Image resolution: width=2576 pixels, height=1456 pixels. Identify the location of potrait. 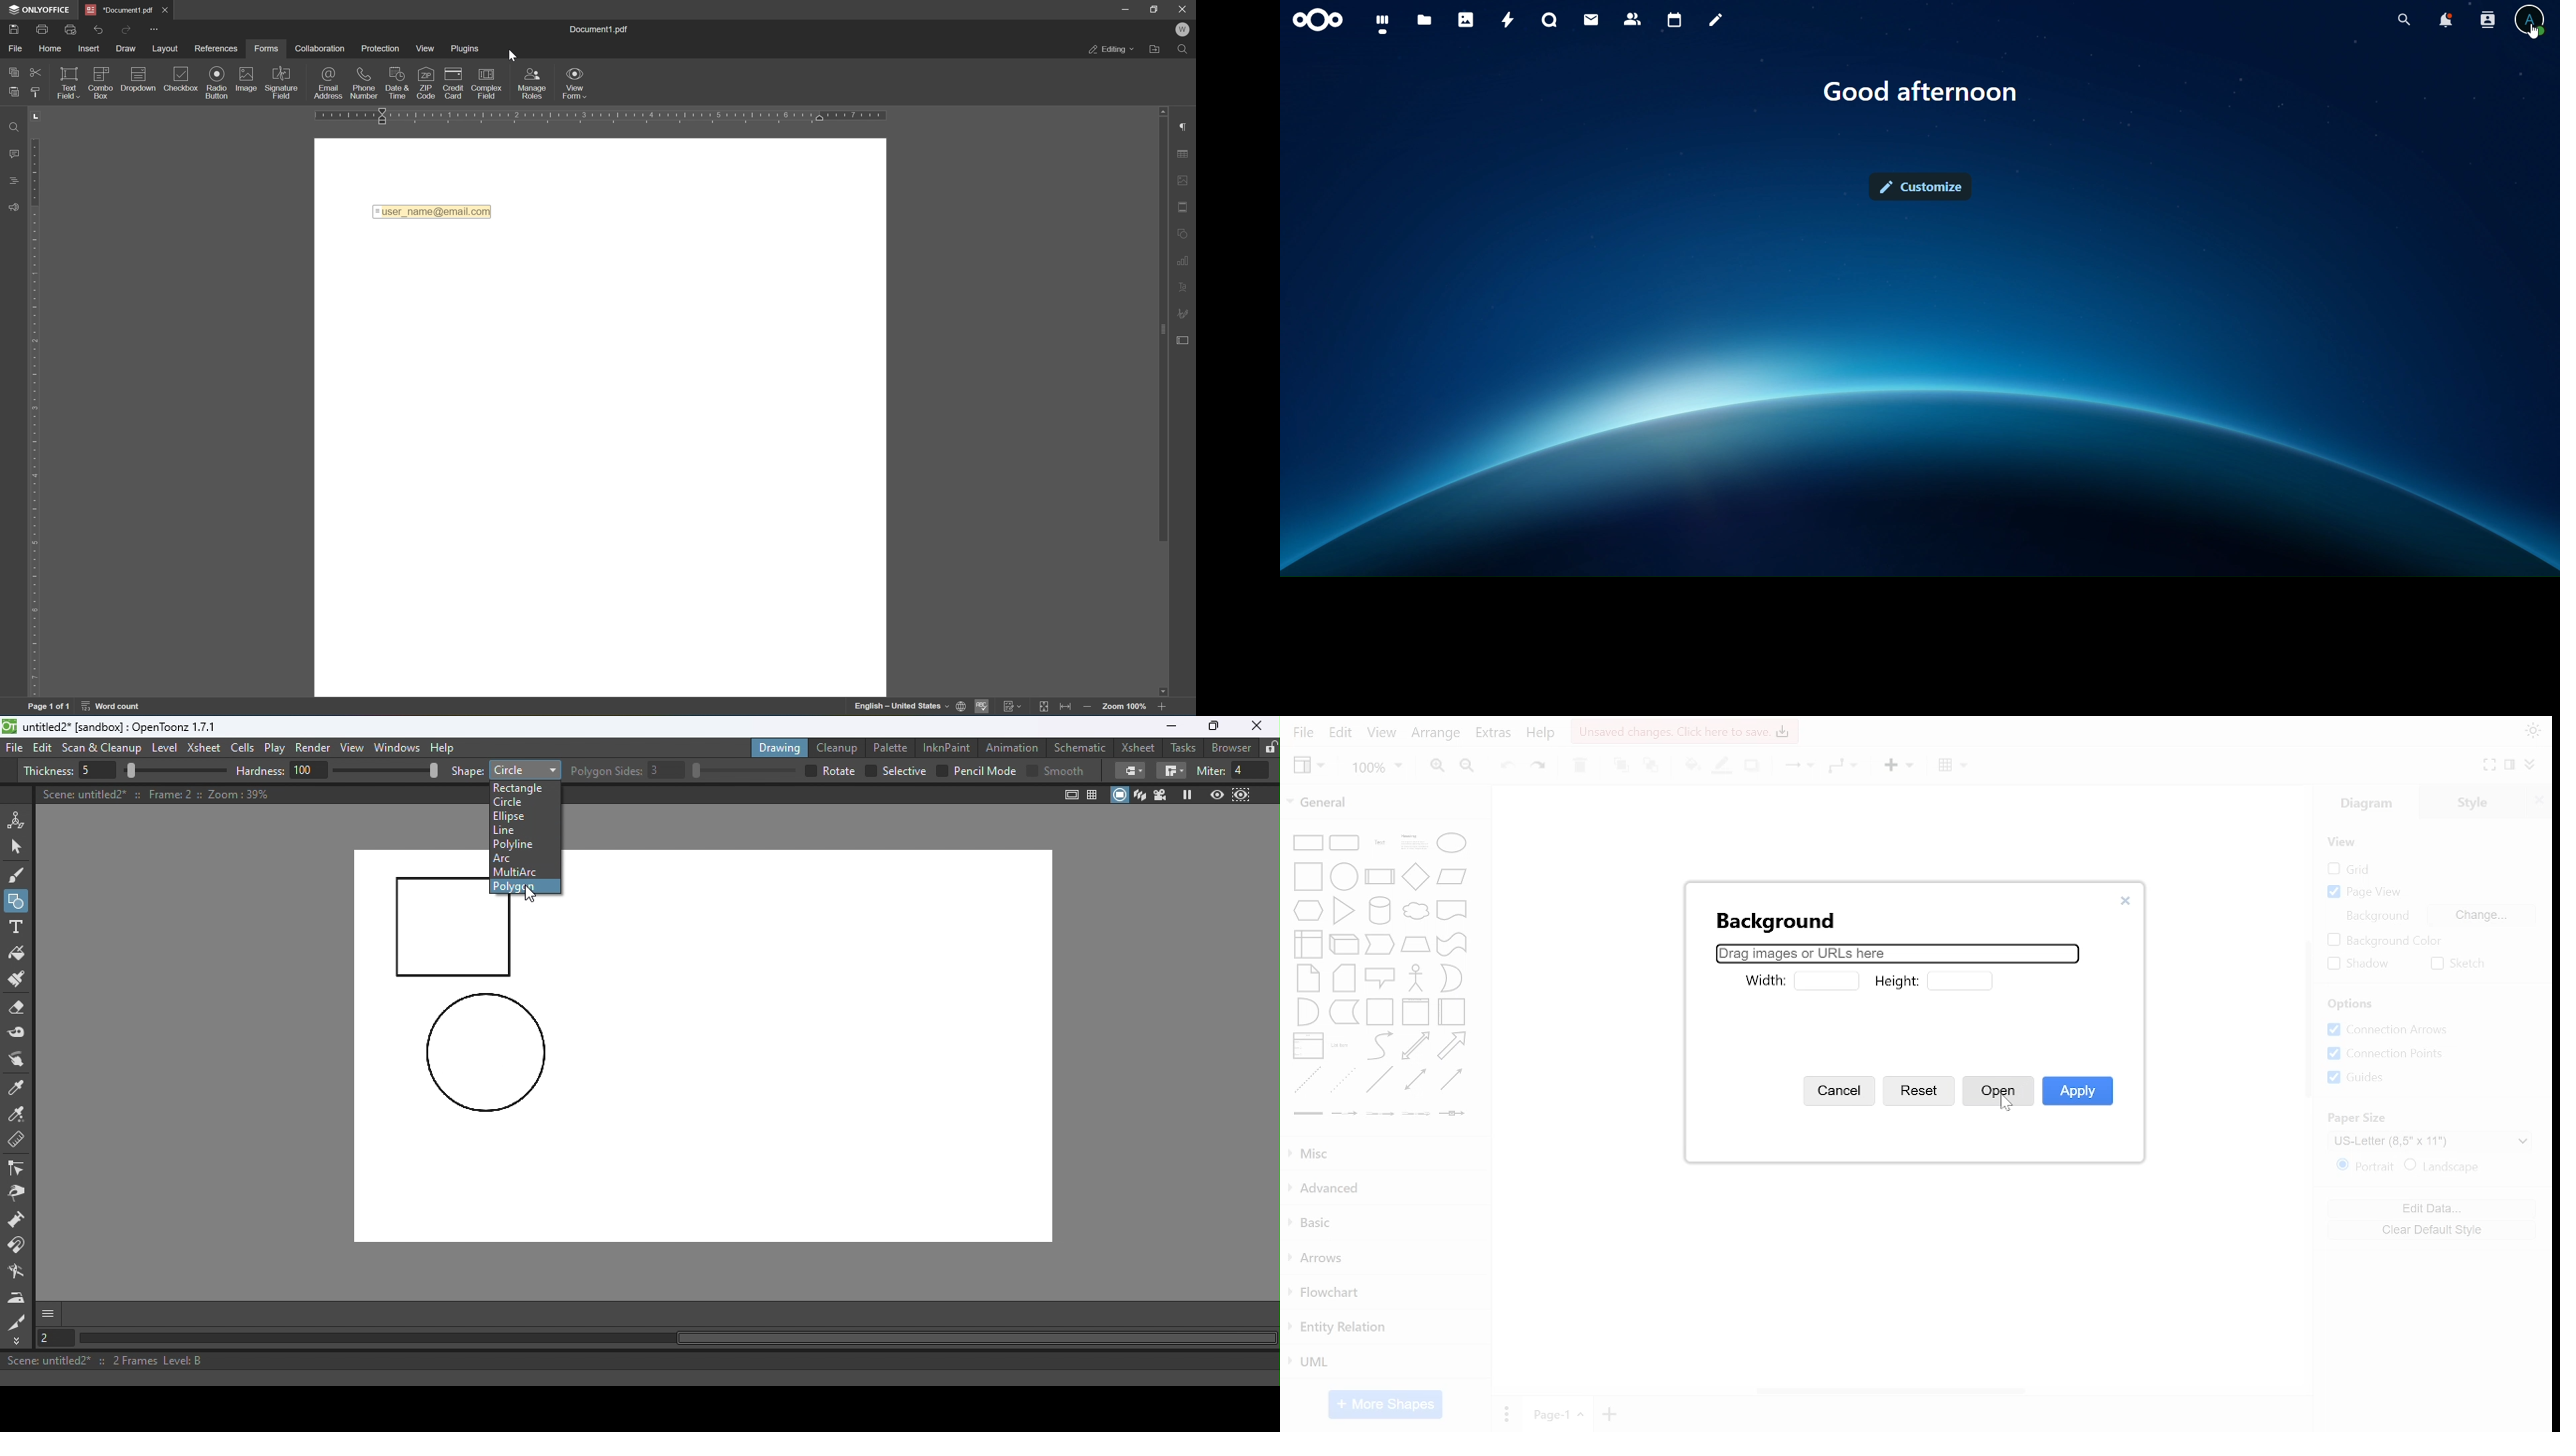
(2367, 1165).